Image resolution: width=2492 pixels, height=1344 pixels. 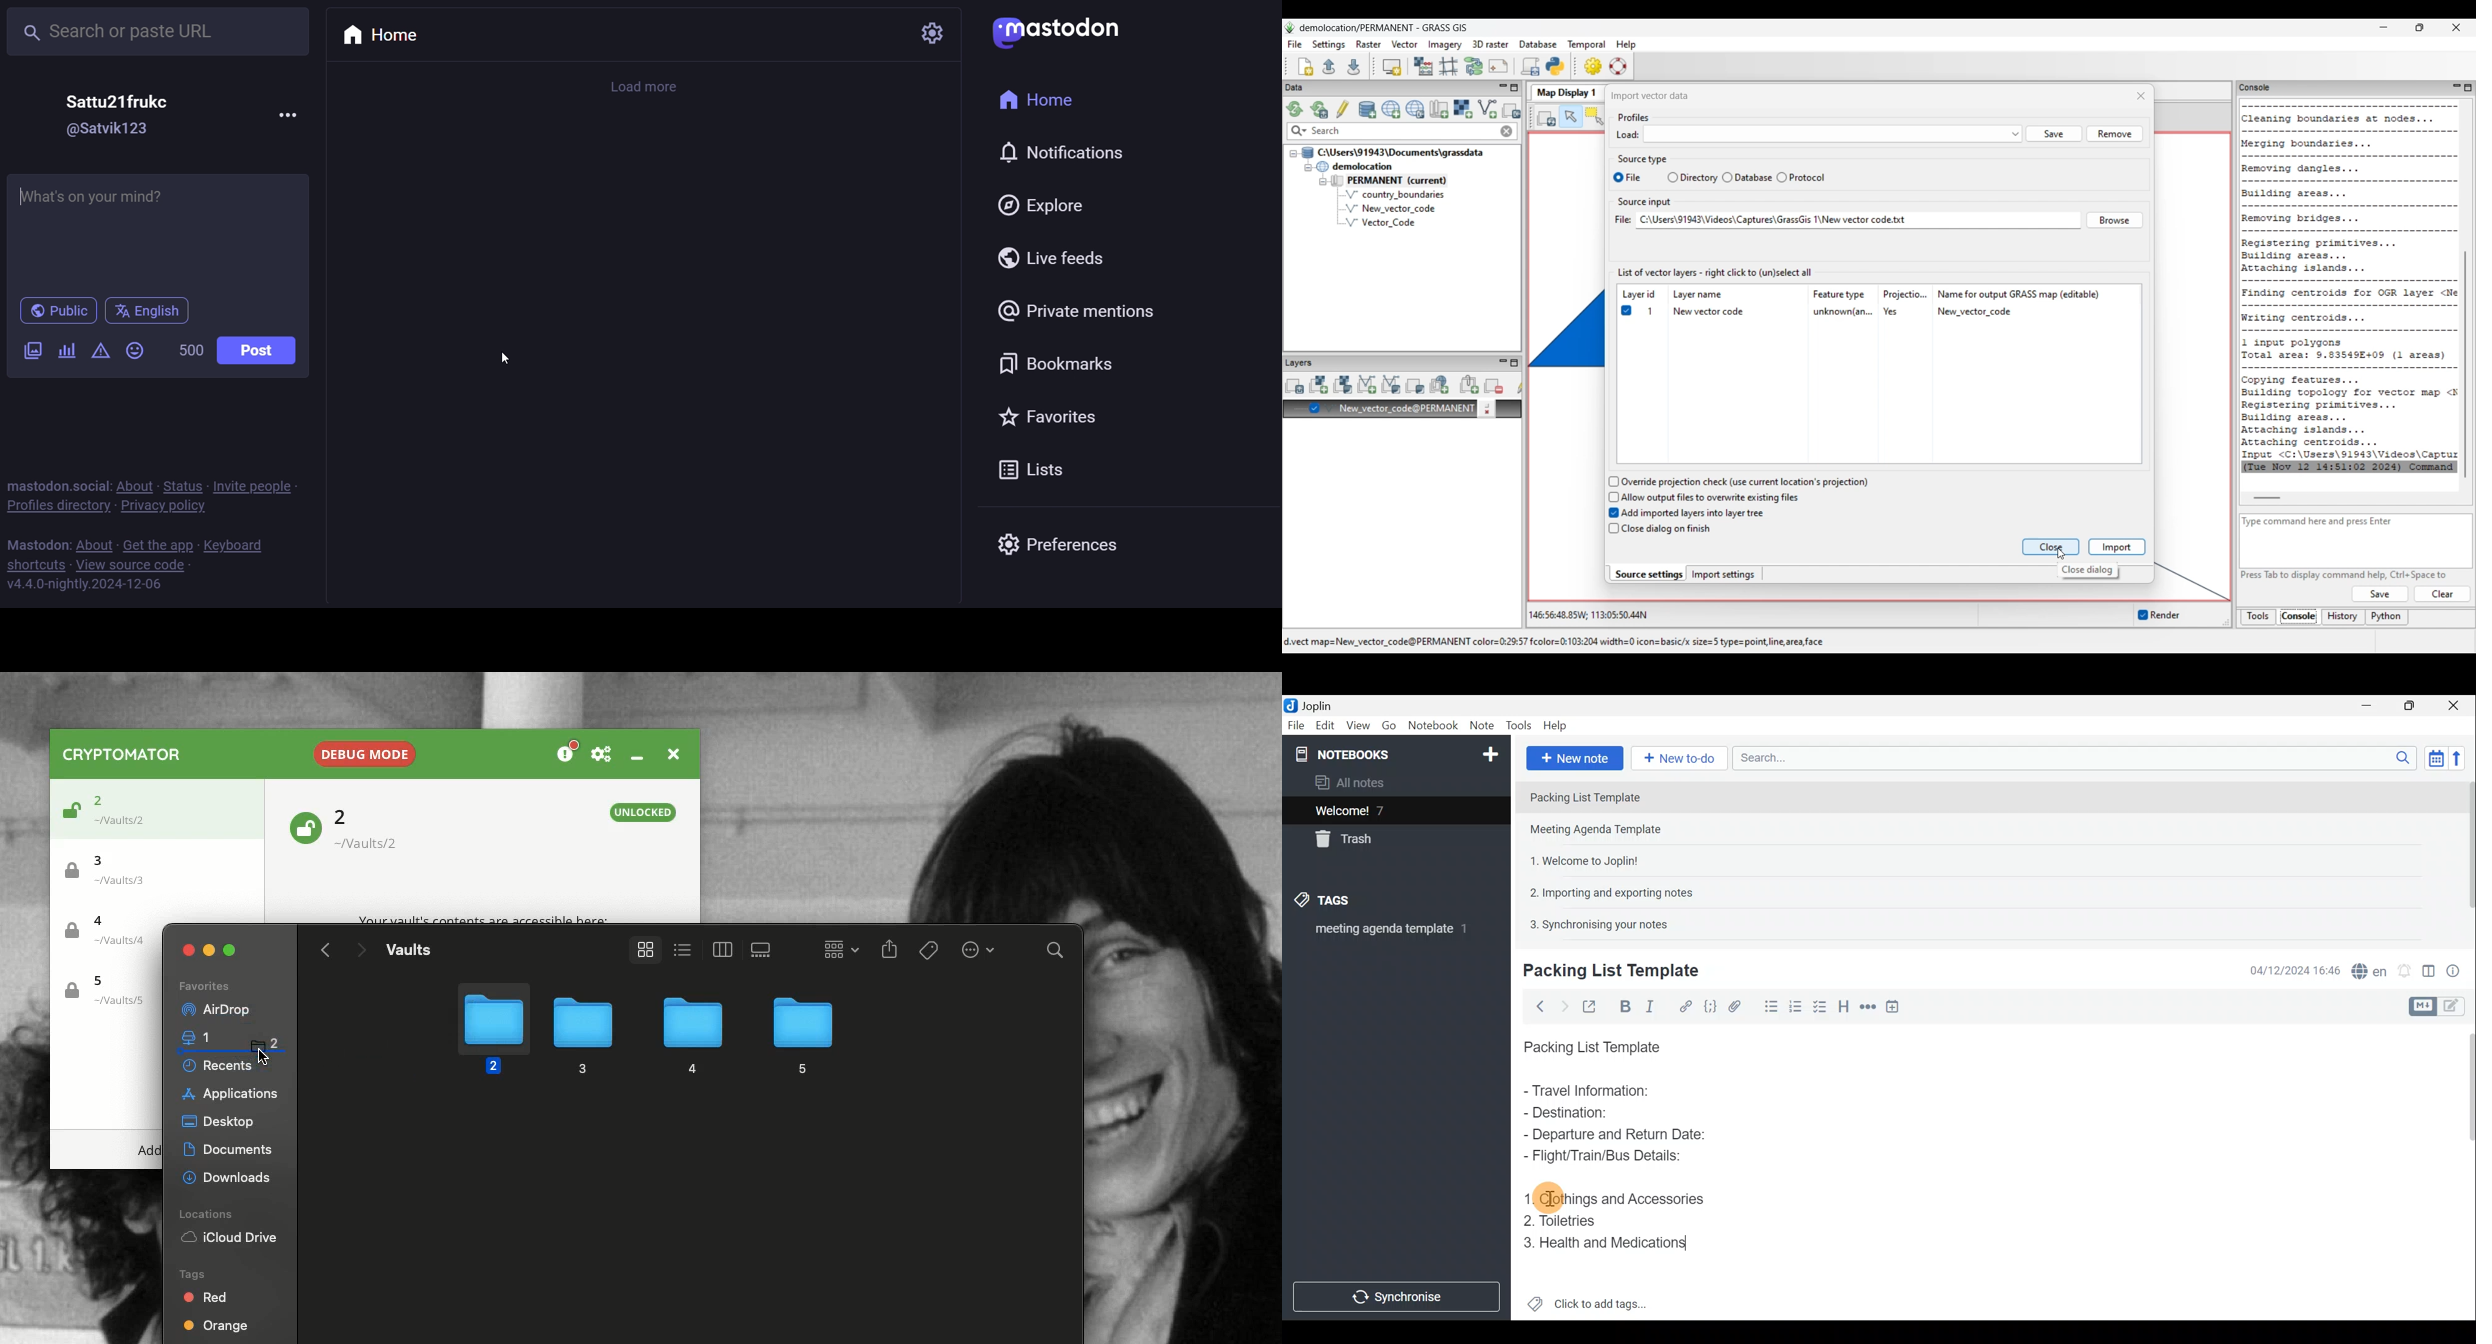 I want to click on Note, so click(x=1481, y=726).